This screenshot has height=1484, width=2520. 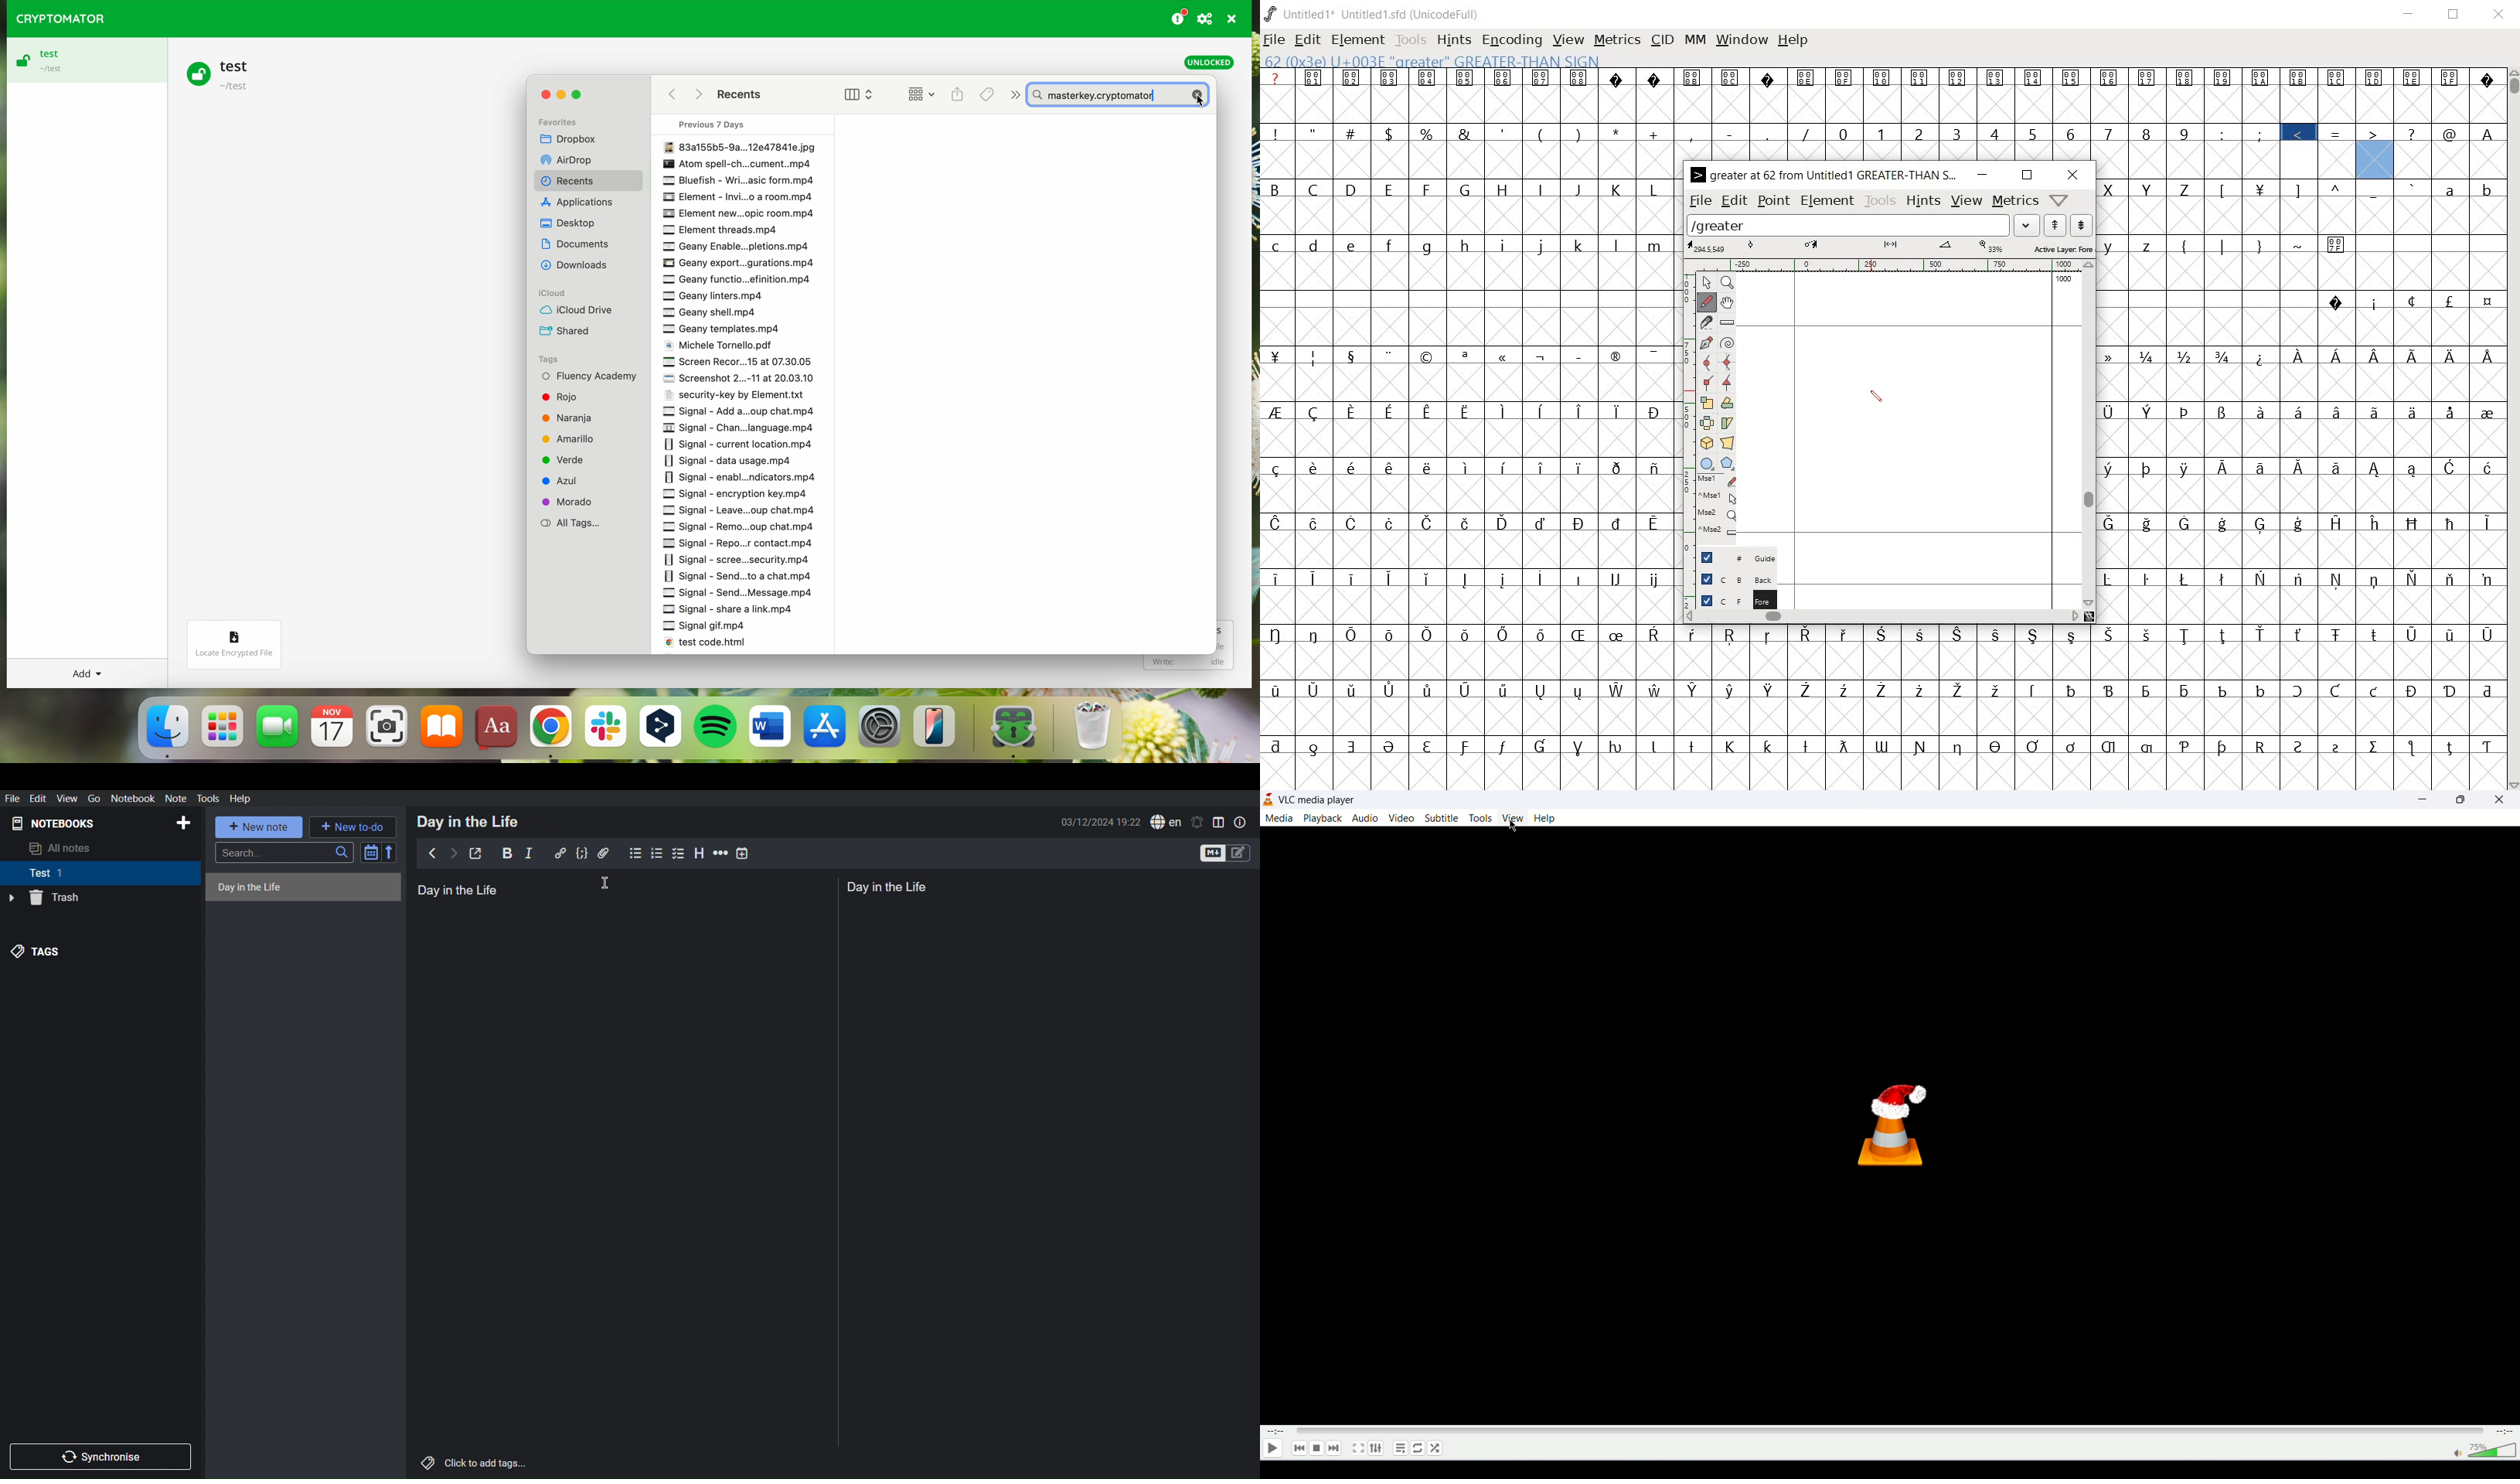 I want to click on Dekstop, so click(x=571, y=223).